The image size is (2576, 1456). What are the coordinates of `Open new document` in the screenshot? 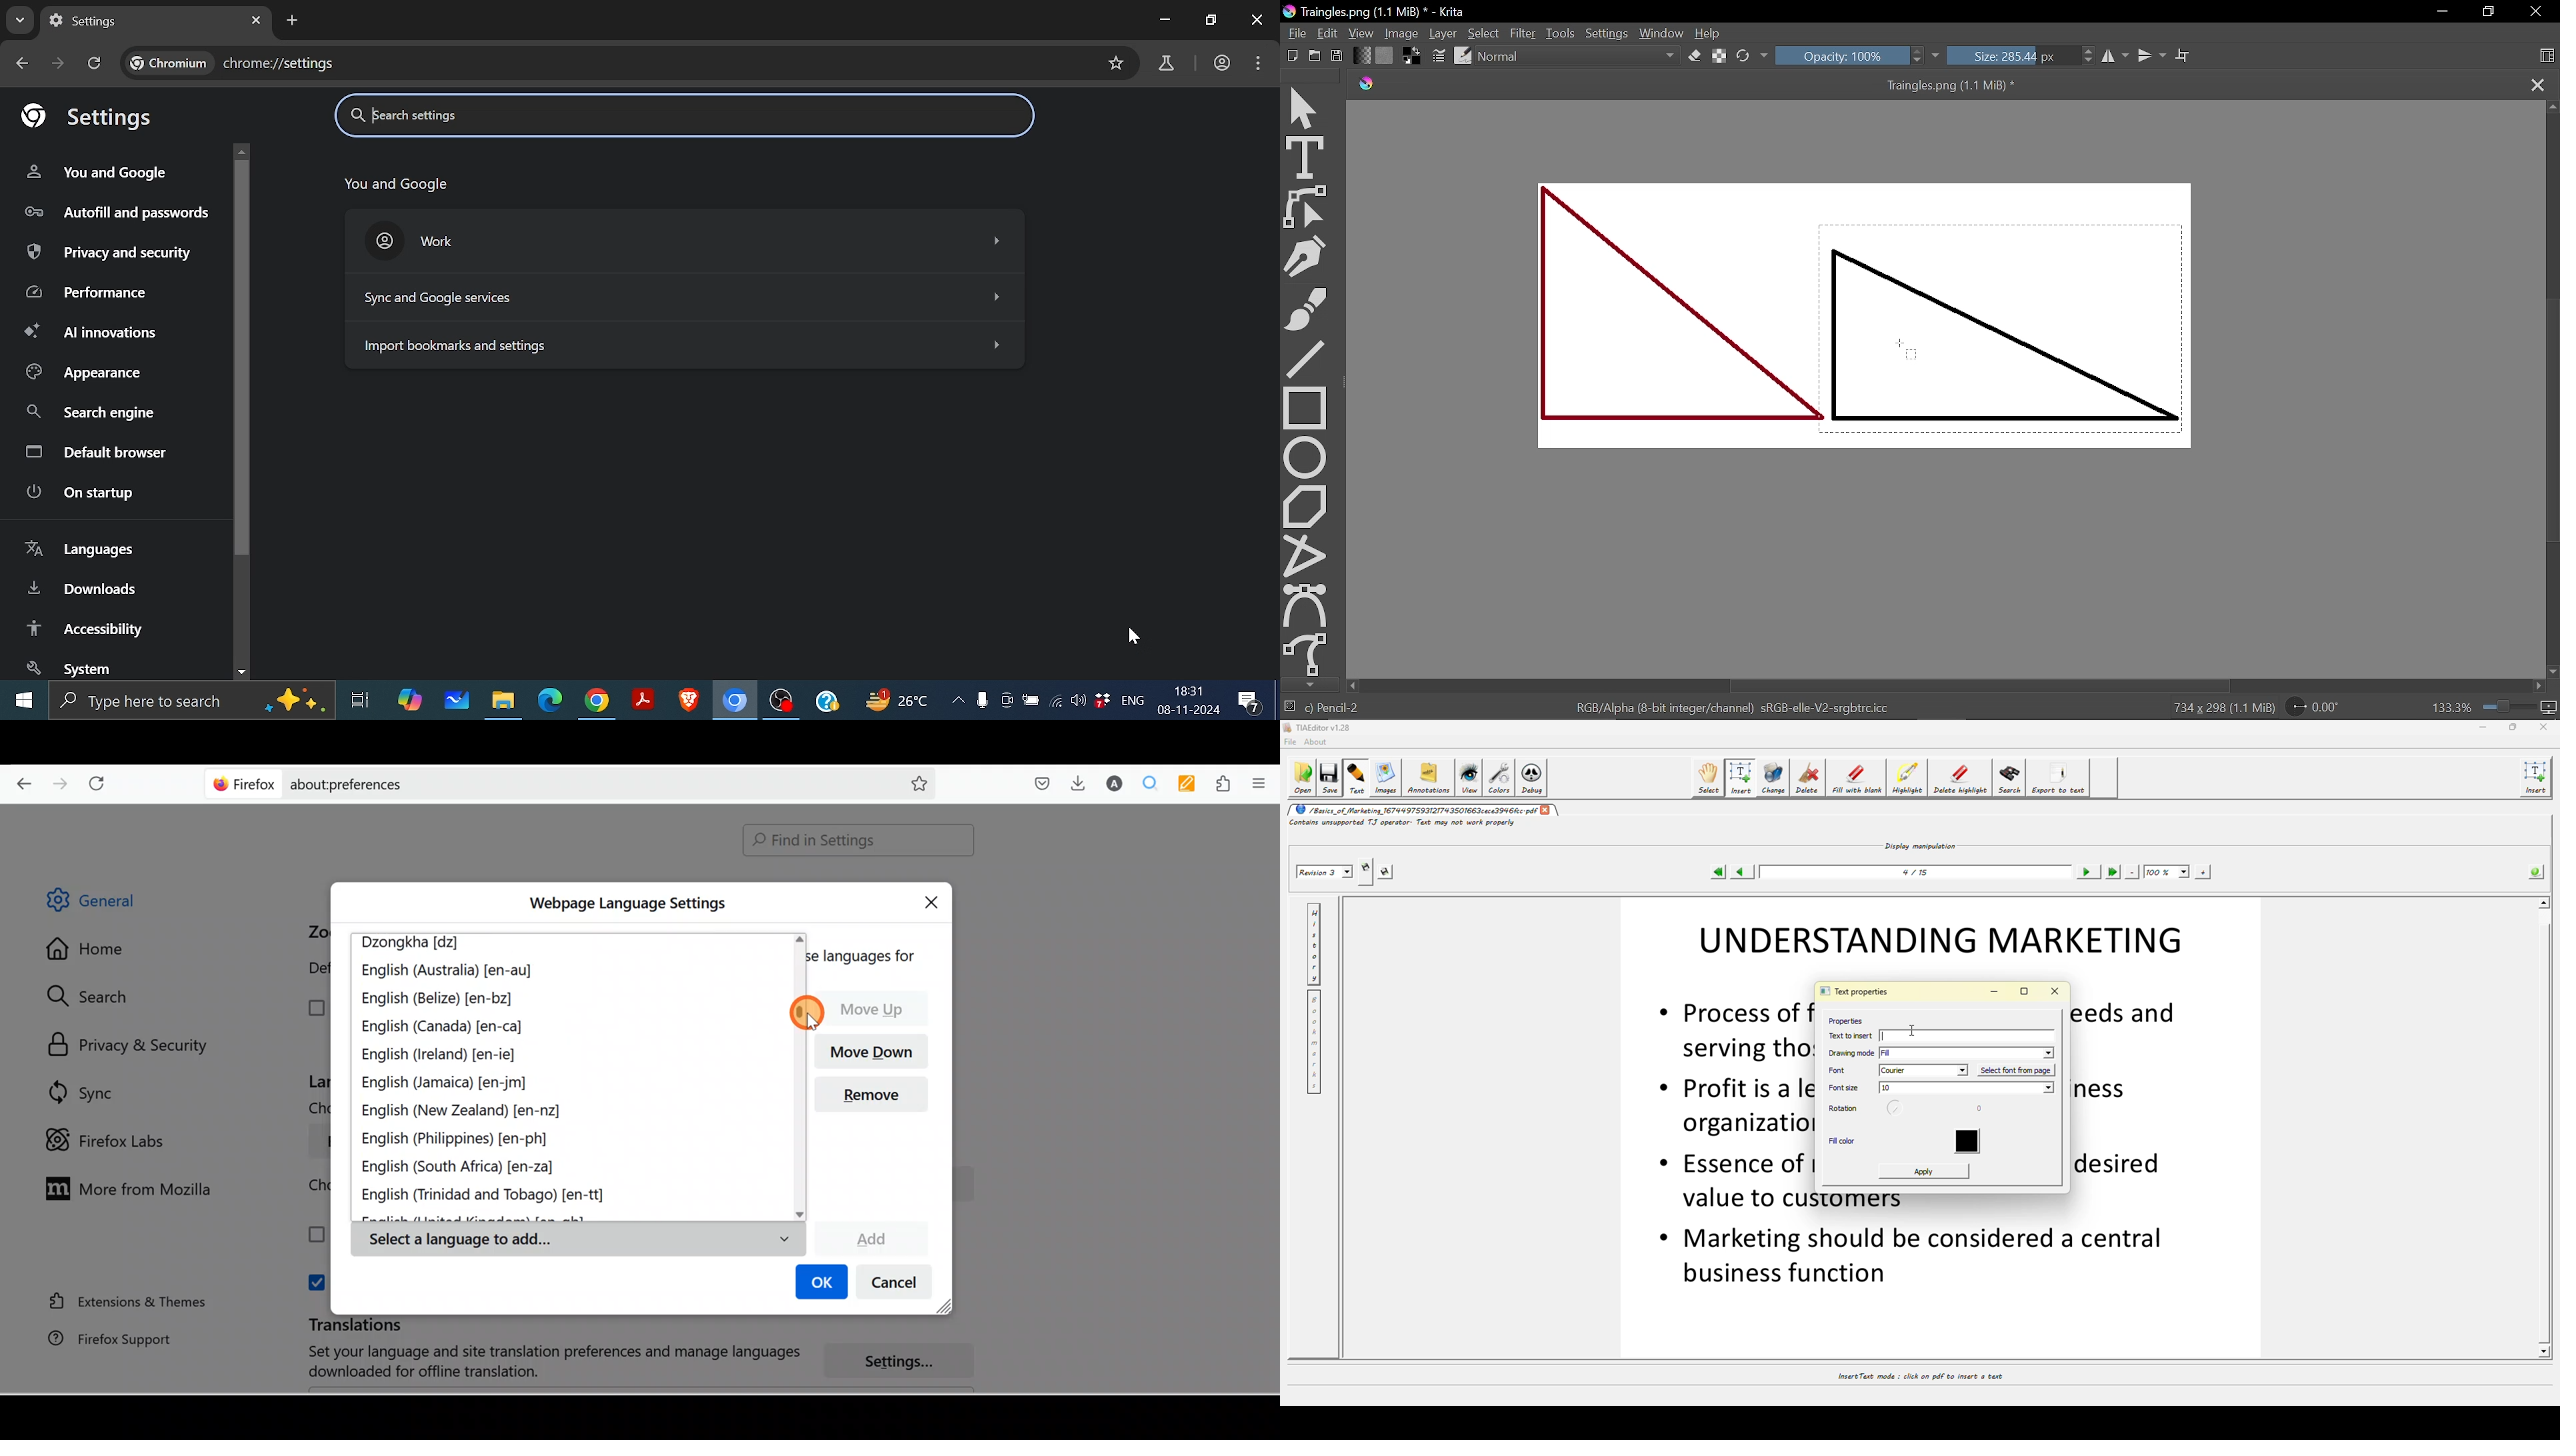 It's located at (1293, 56).